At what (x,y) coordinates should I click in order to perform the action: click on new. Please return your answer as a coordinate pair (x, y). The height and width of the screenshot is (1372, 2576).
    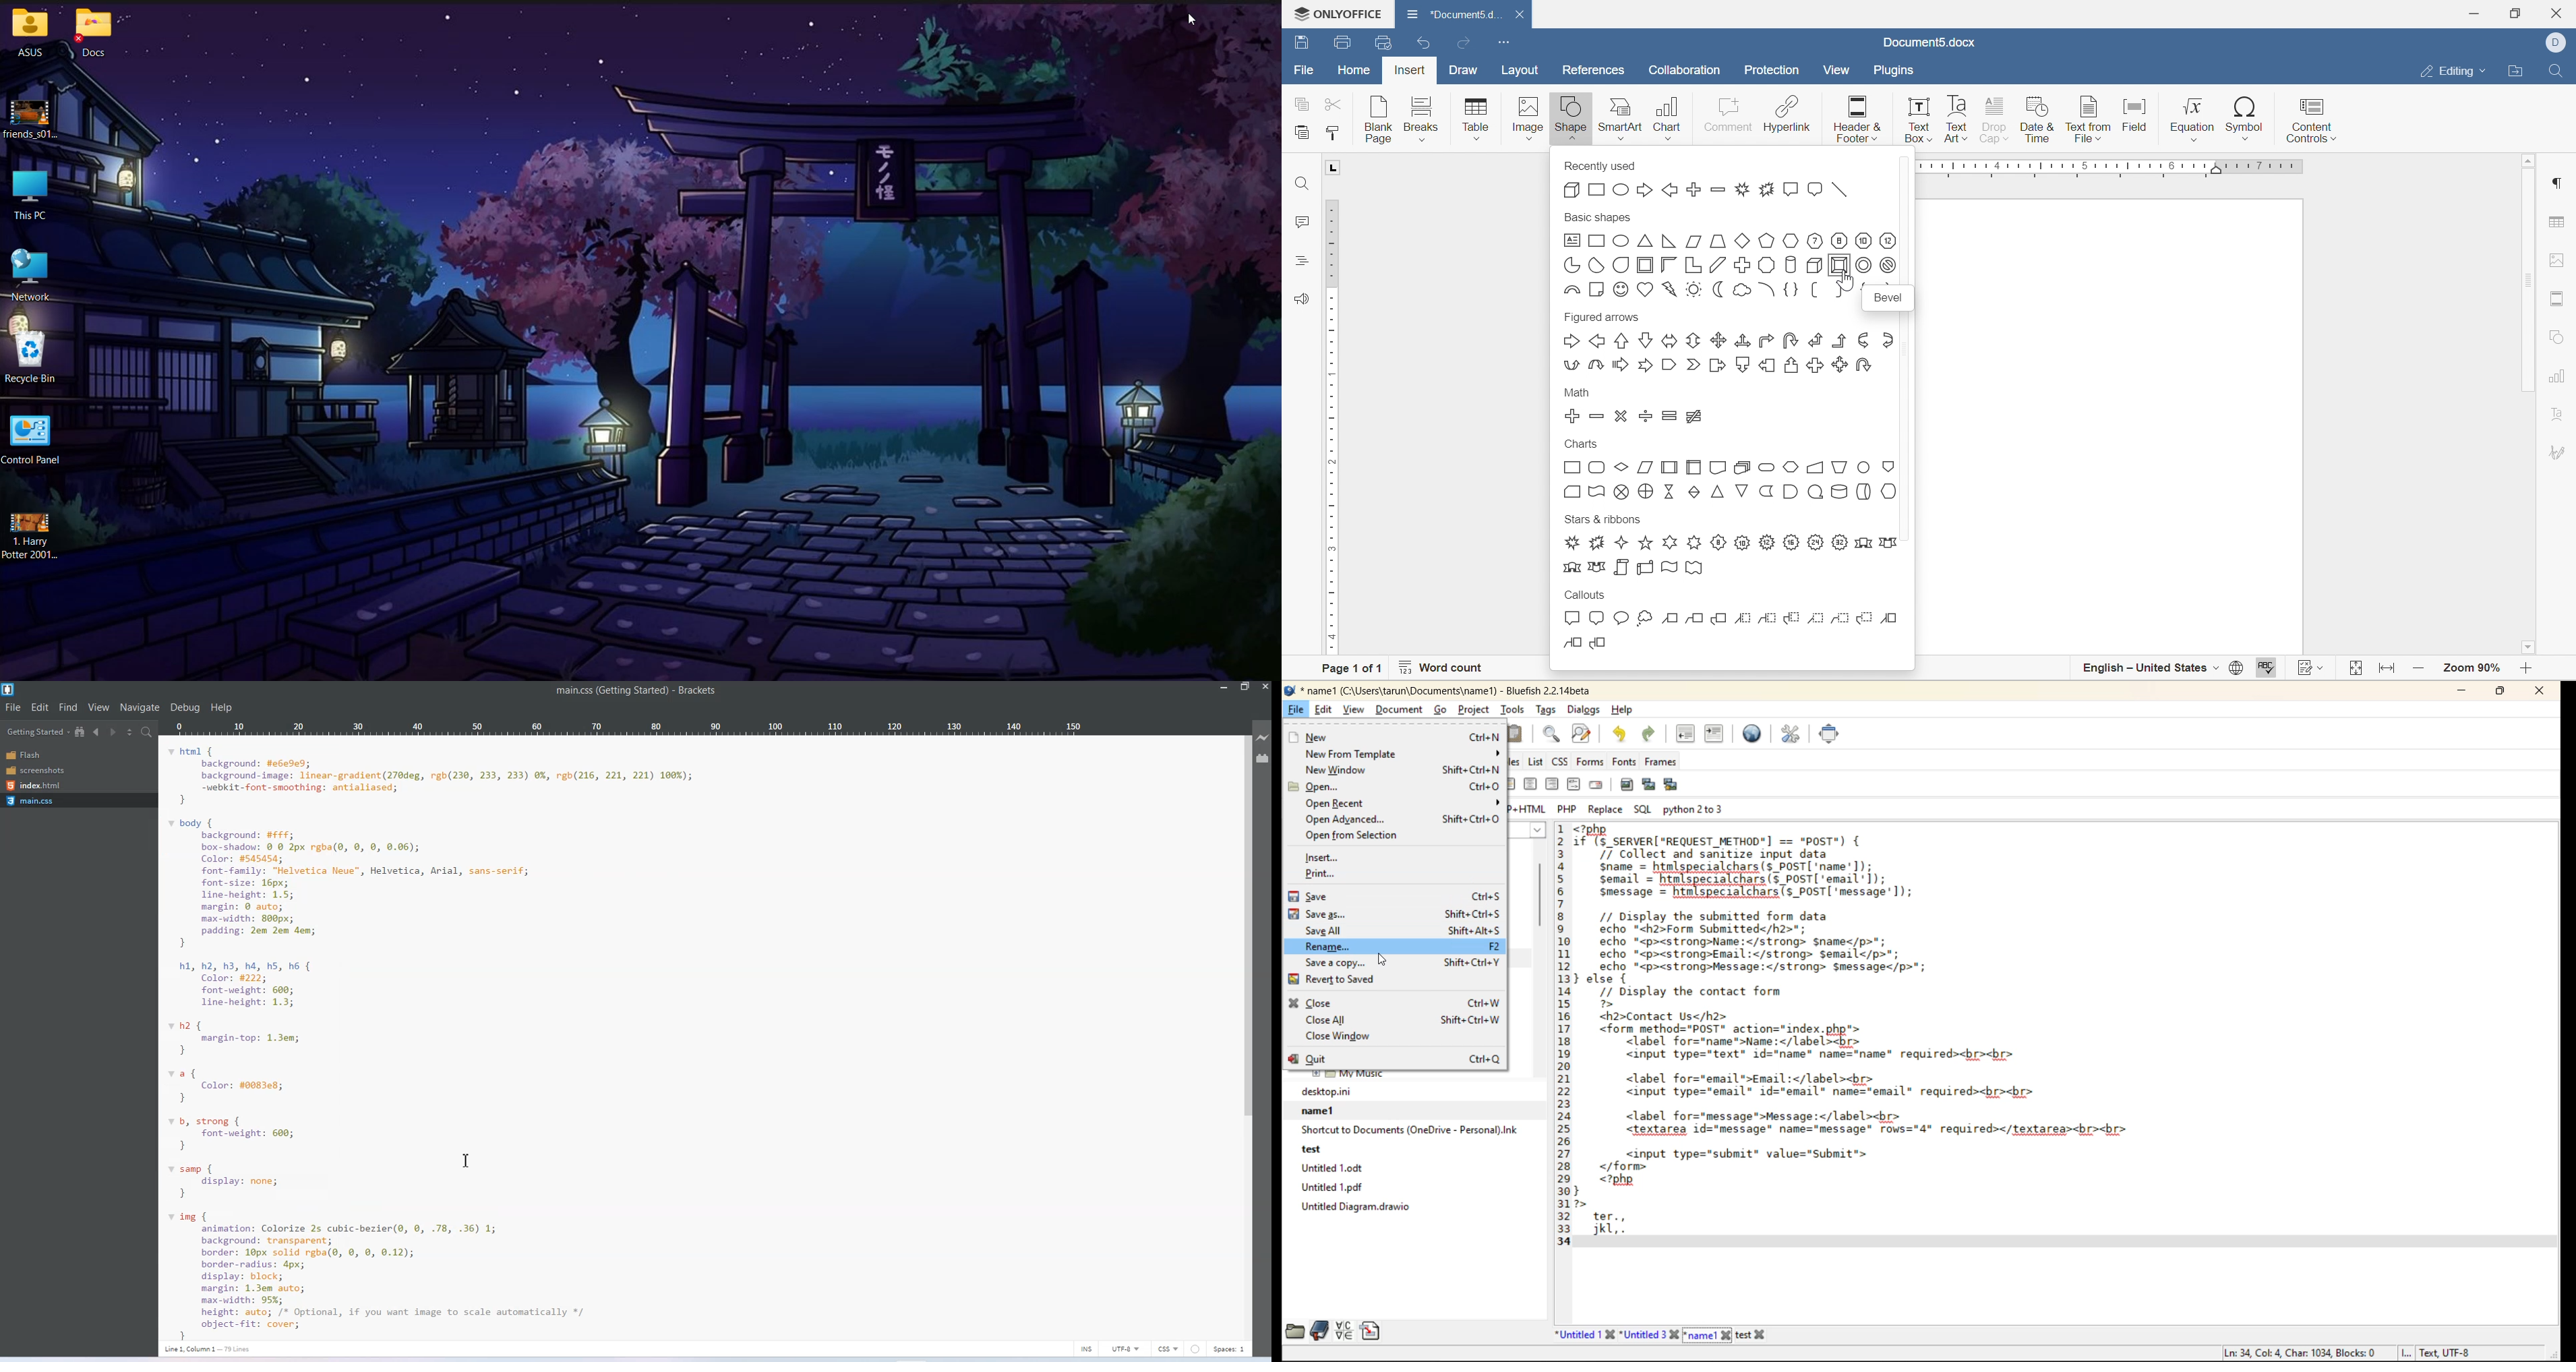
    Looking at the image, I should click on (1392, 737).